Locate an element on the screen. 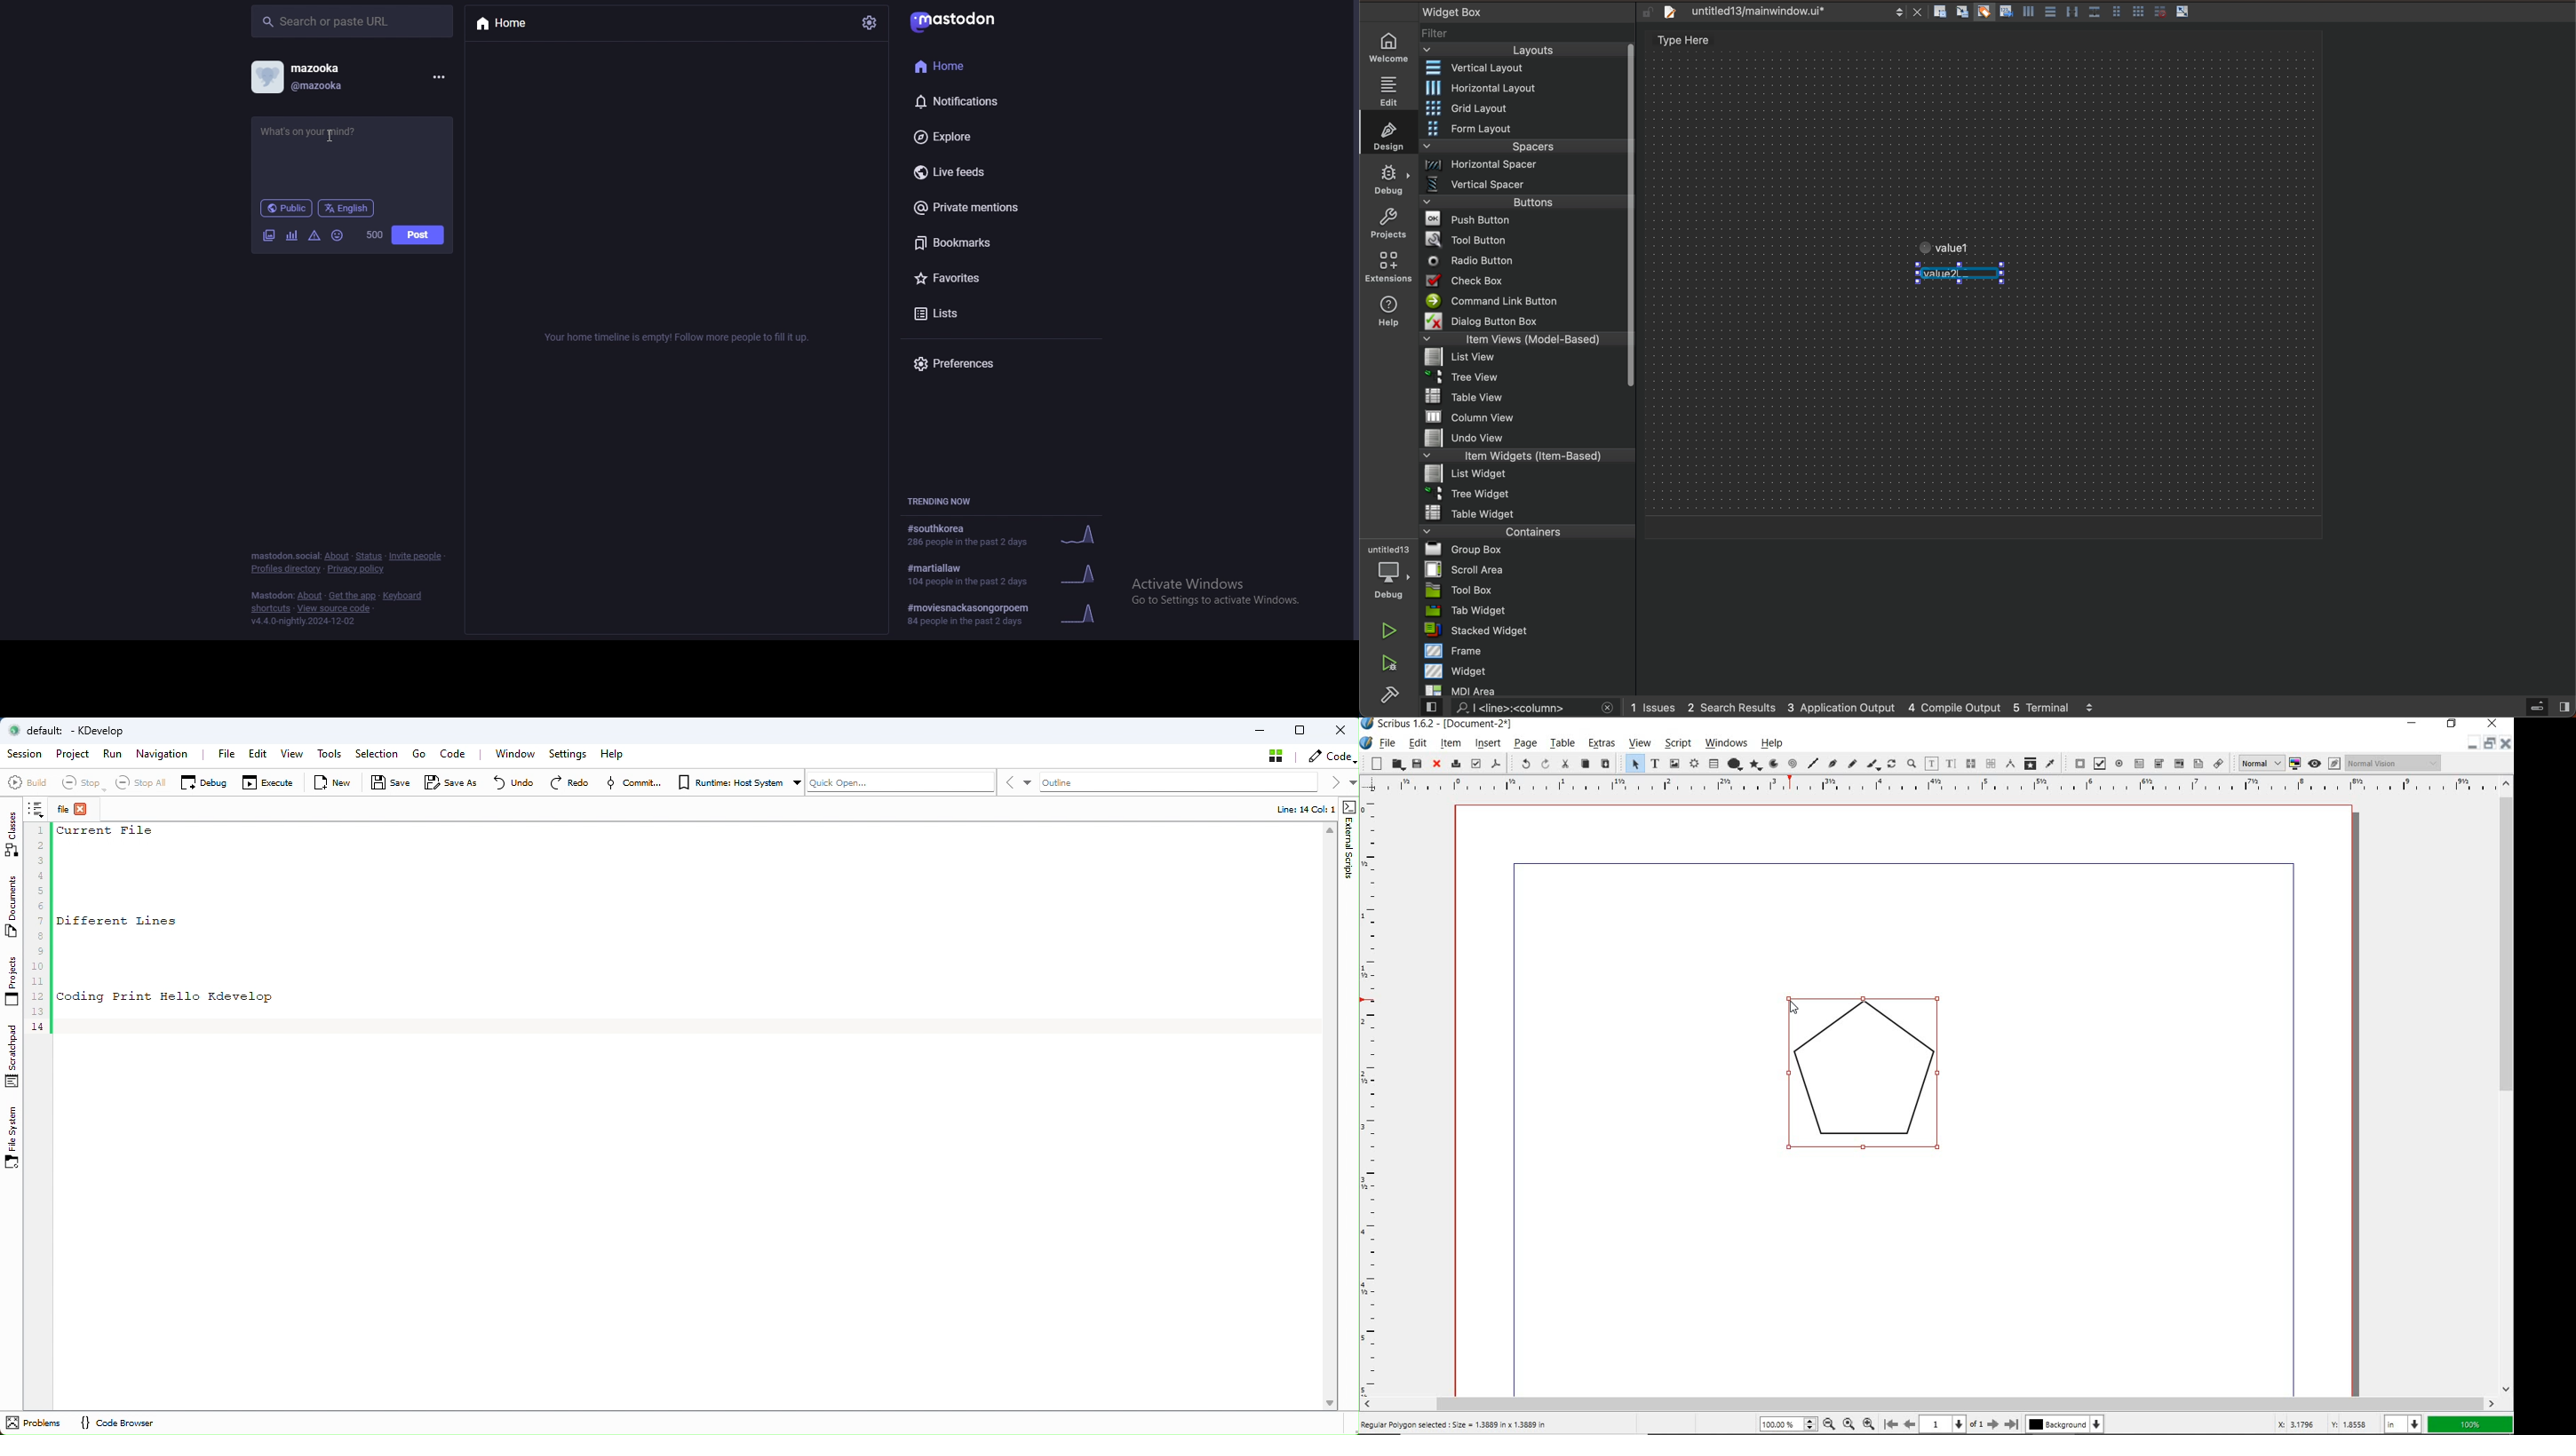 The height and width of the screenshot is (1456, 2576). script is located at coordinates (1677, 744).